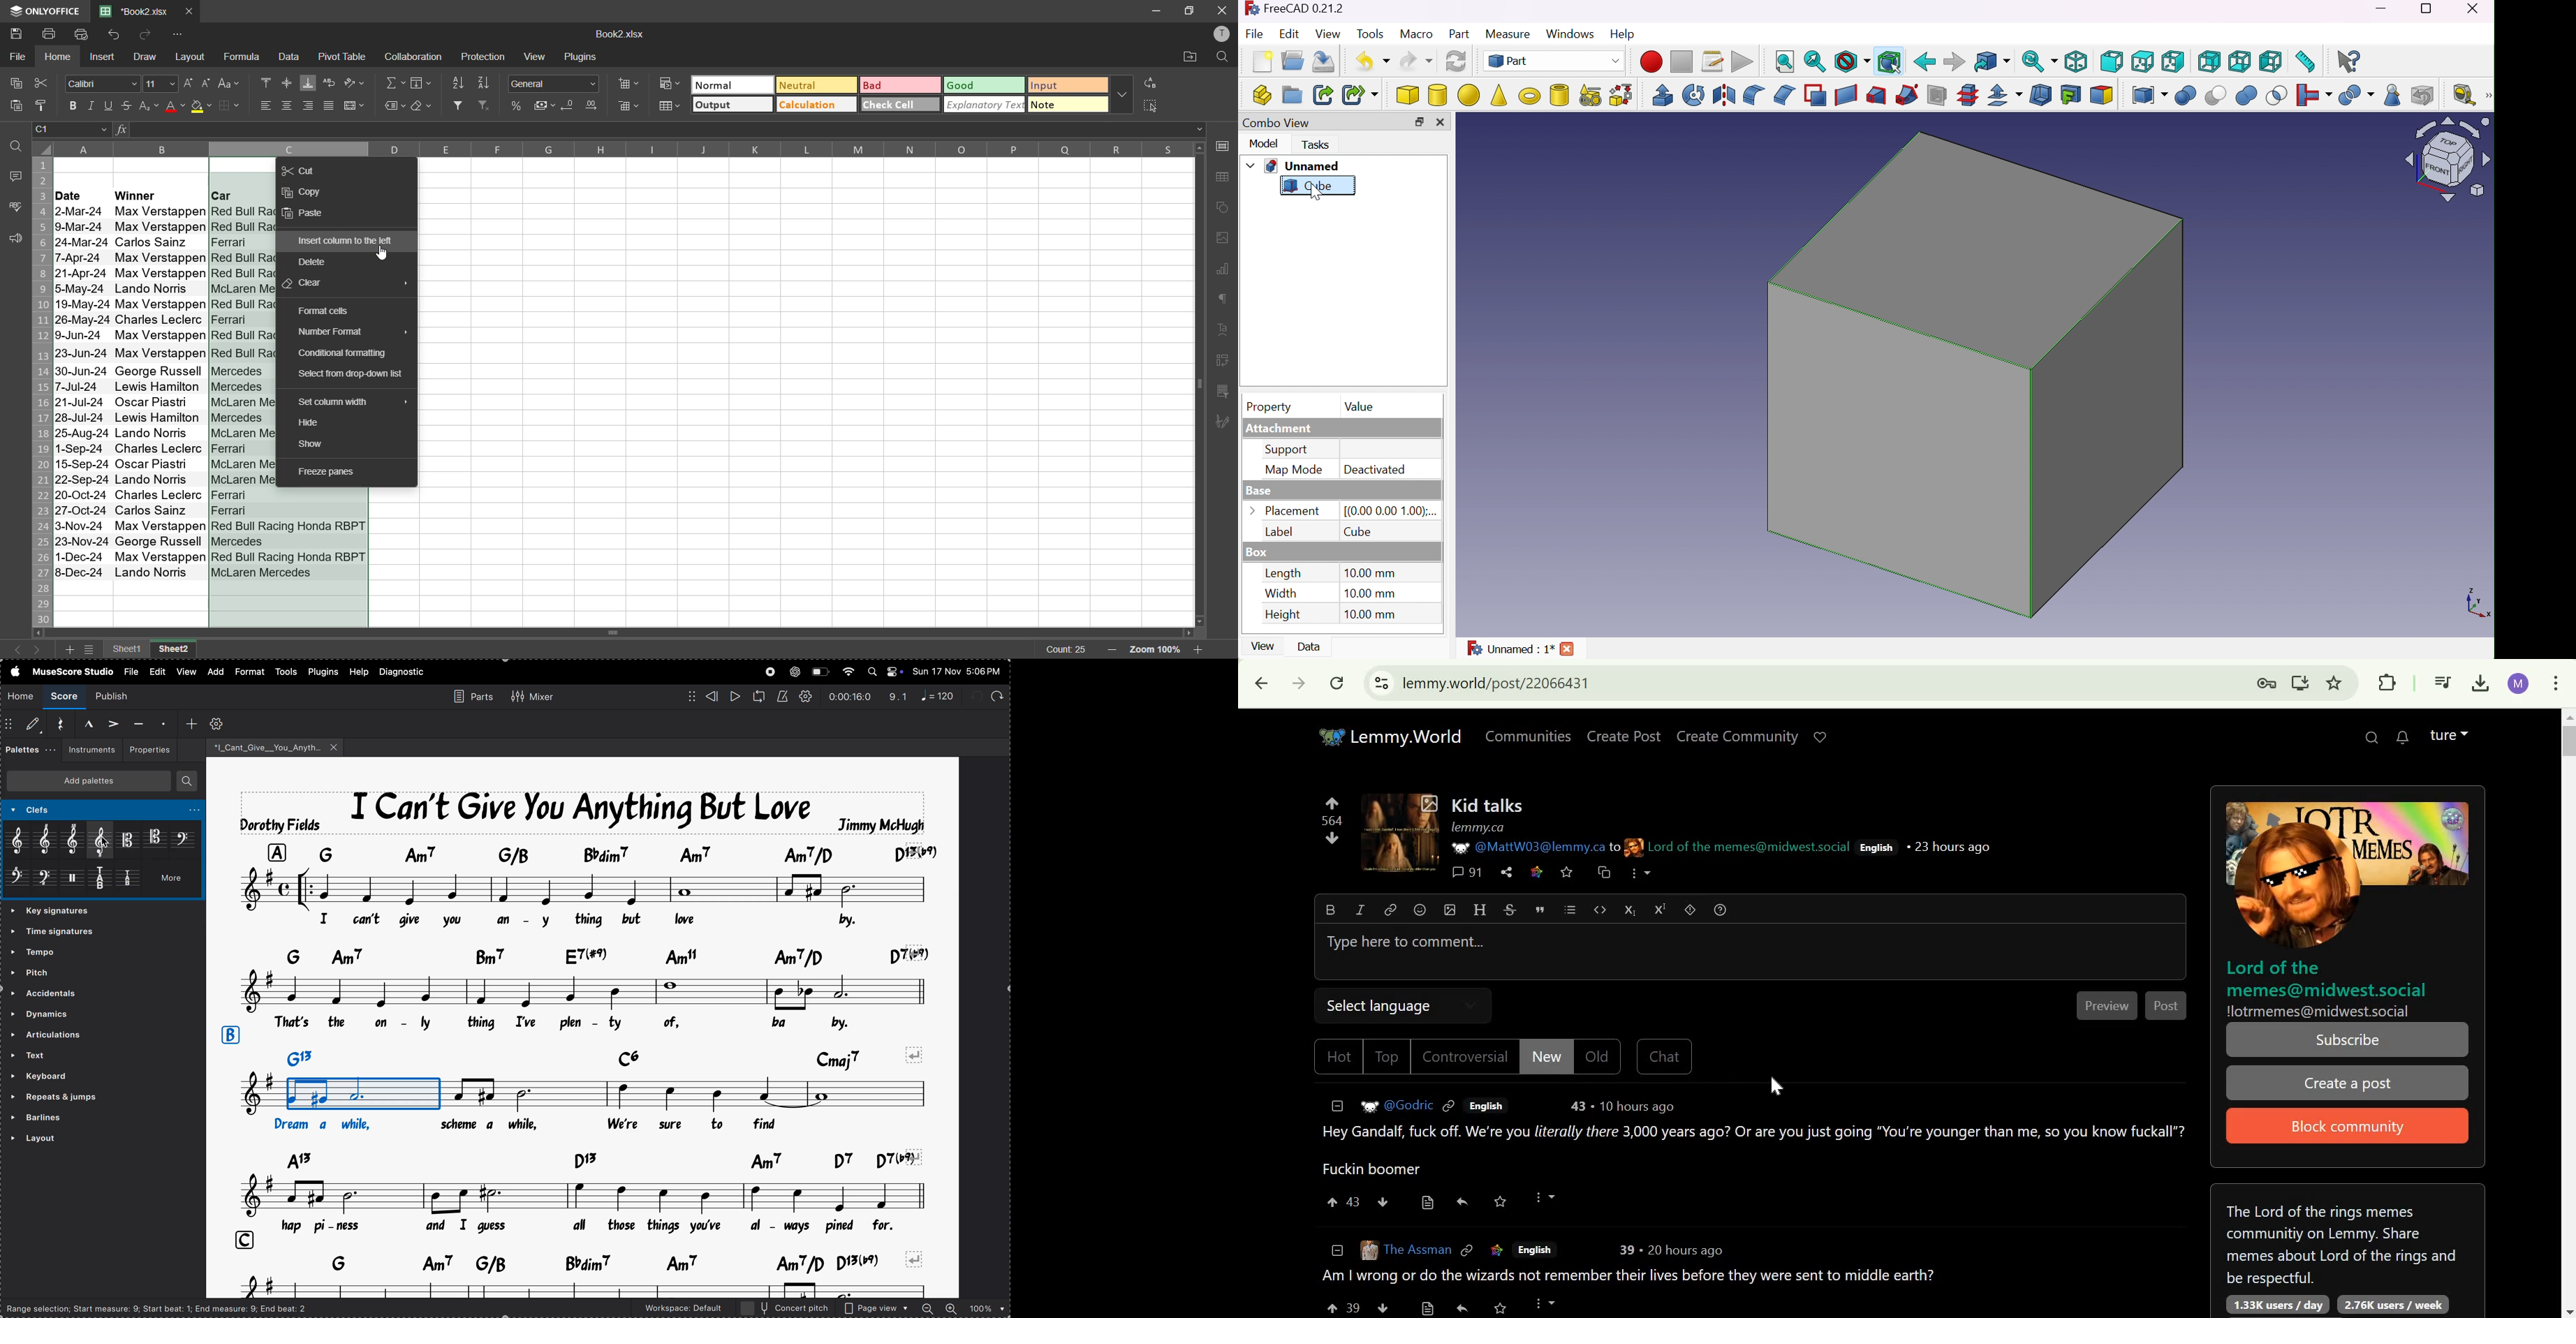 This screenshot has height=1344, width=2576. I want to click on Old, so click(1599, 1057).